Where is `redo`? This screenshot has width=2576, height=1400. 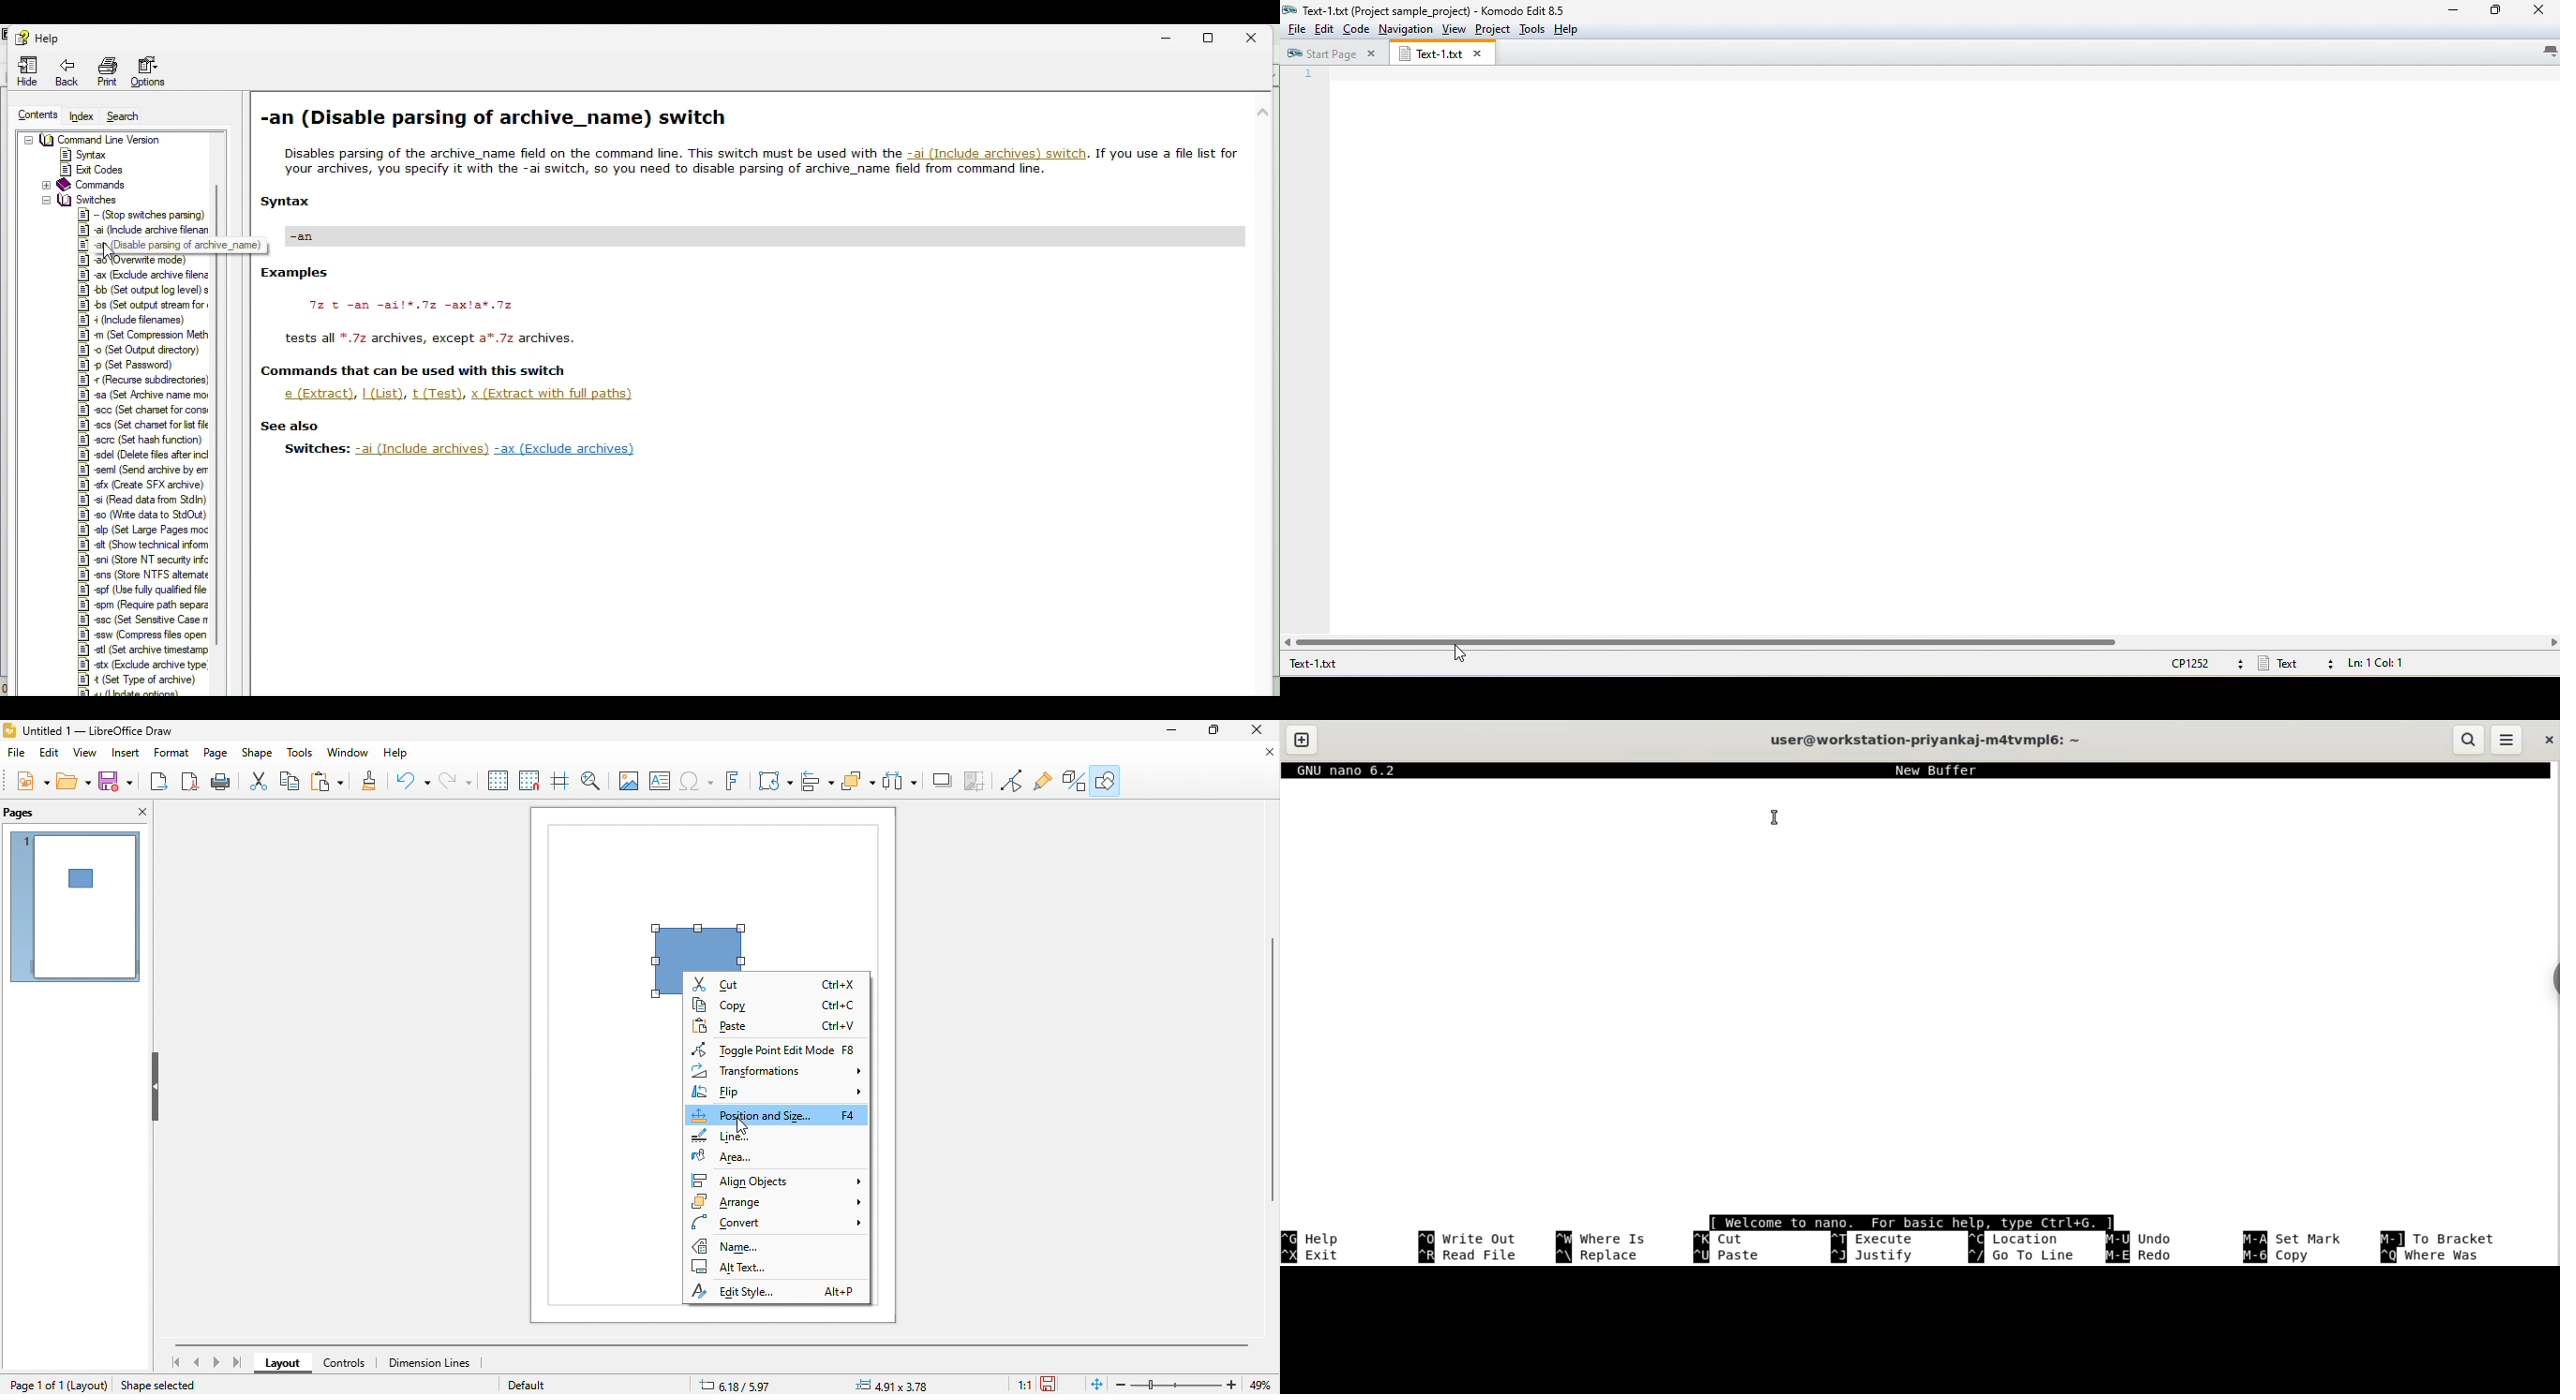
redo is located at coordinates (2144, 1257).